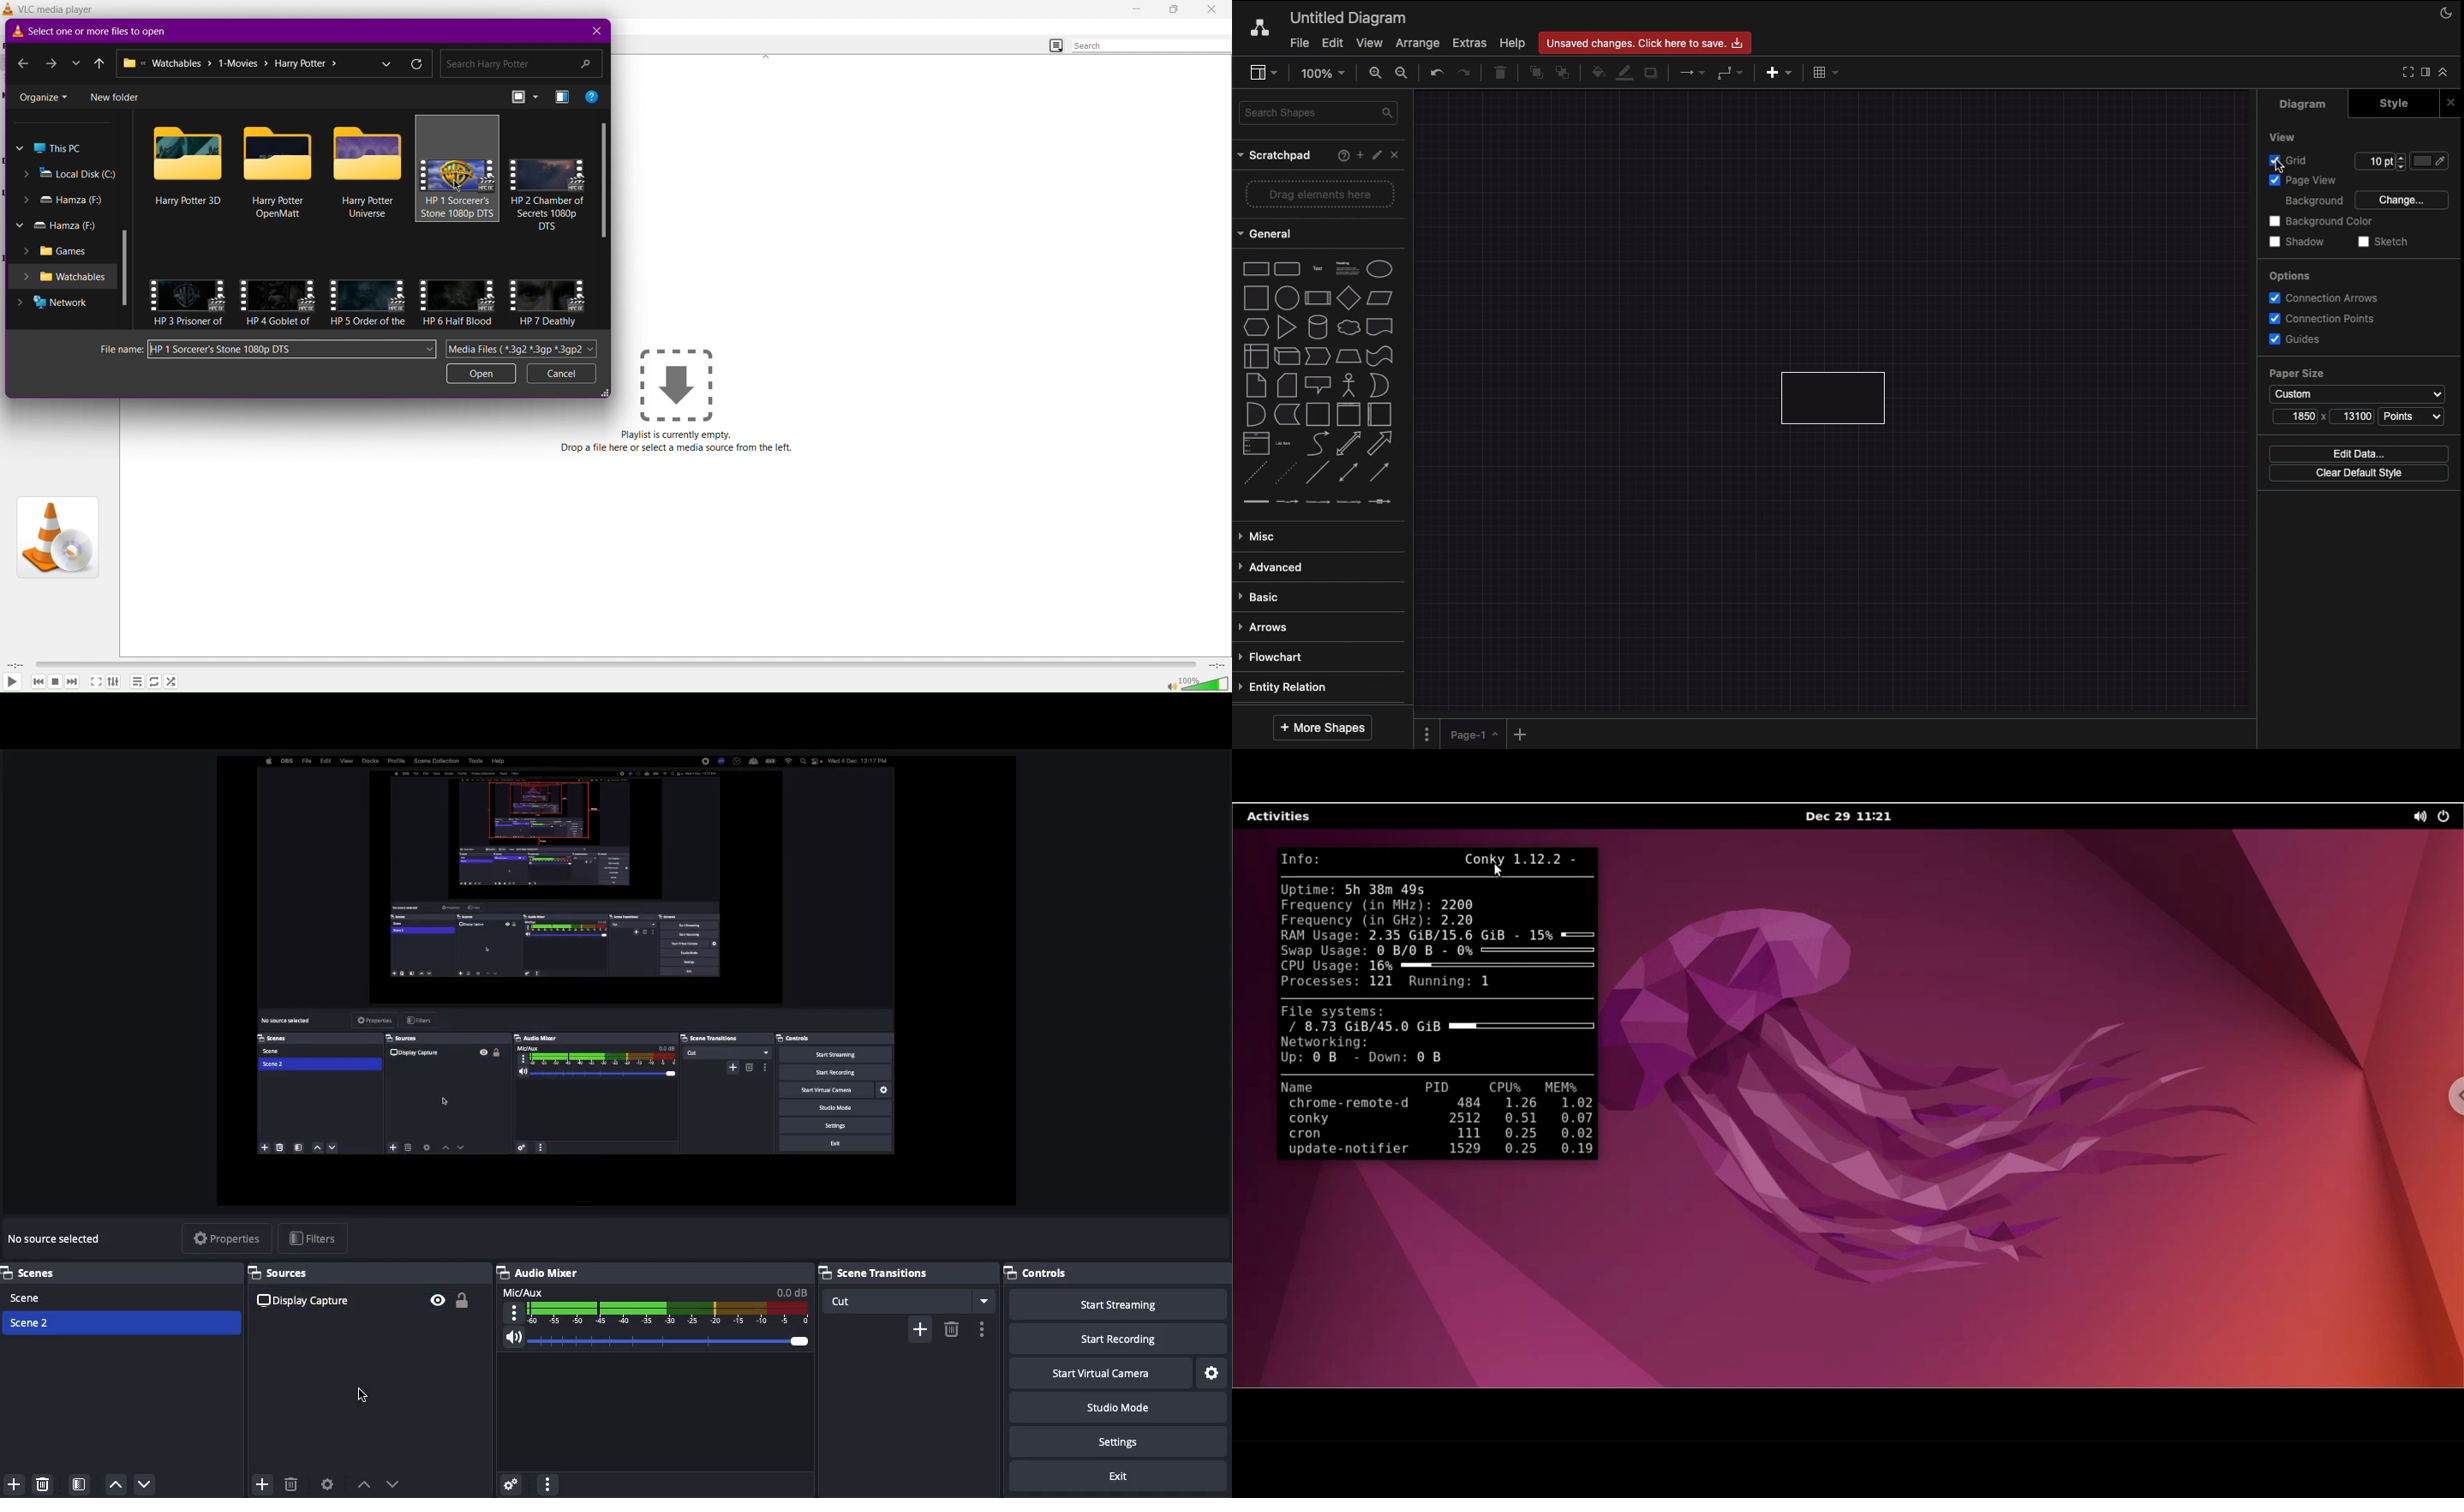 The image size is (2464, 1512). I want to click on Fill color, so click(2431, 162).